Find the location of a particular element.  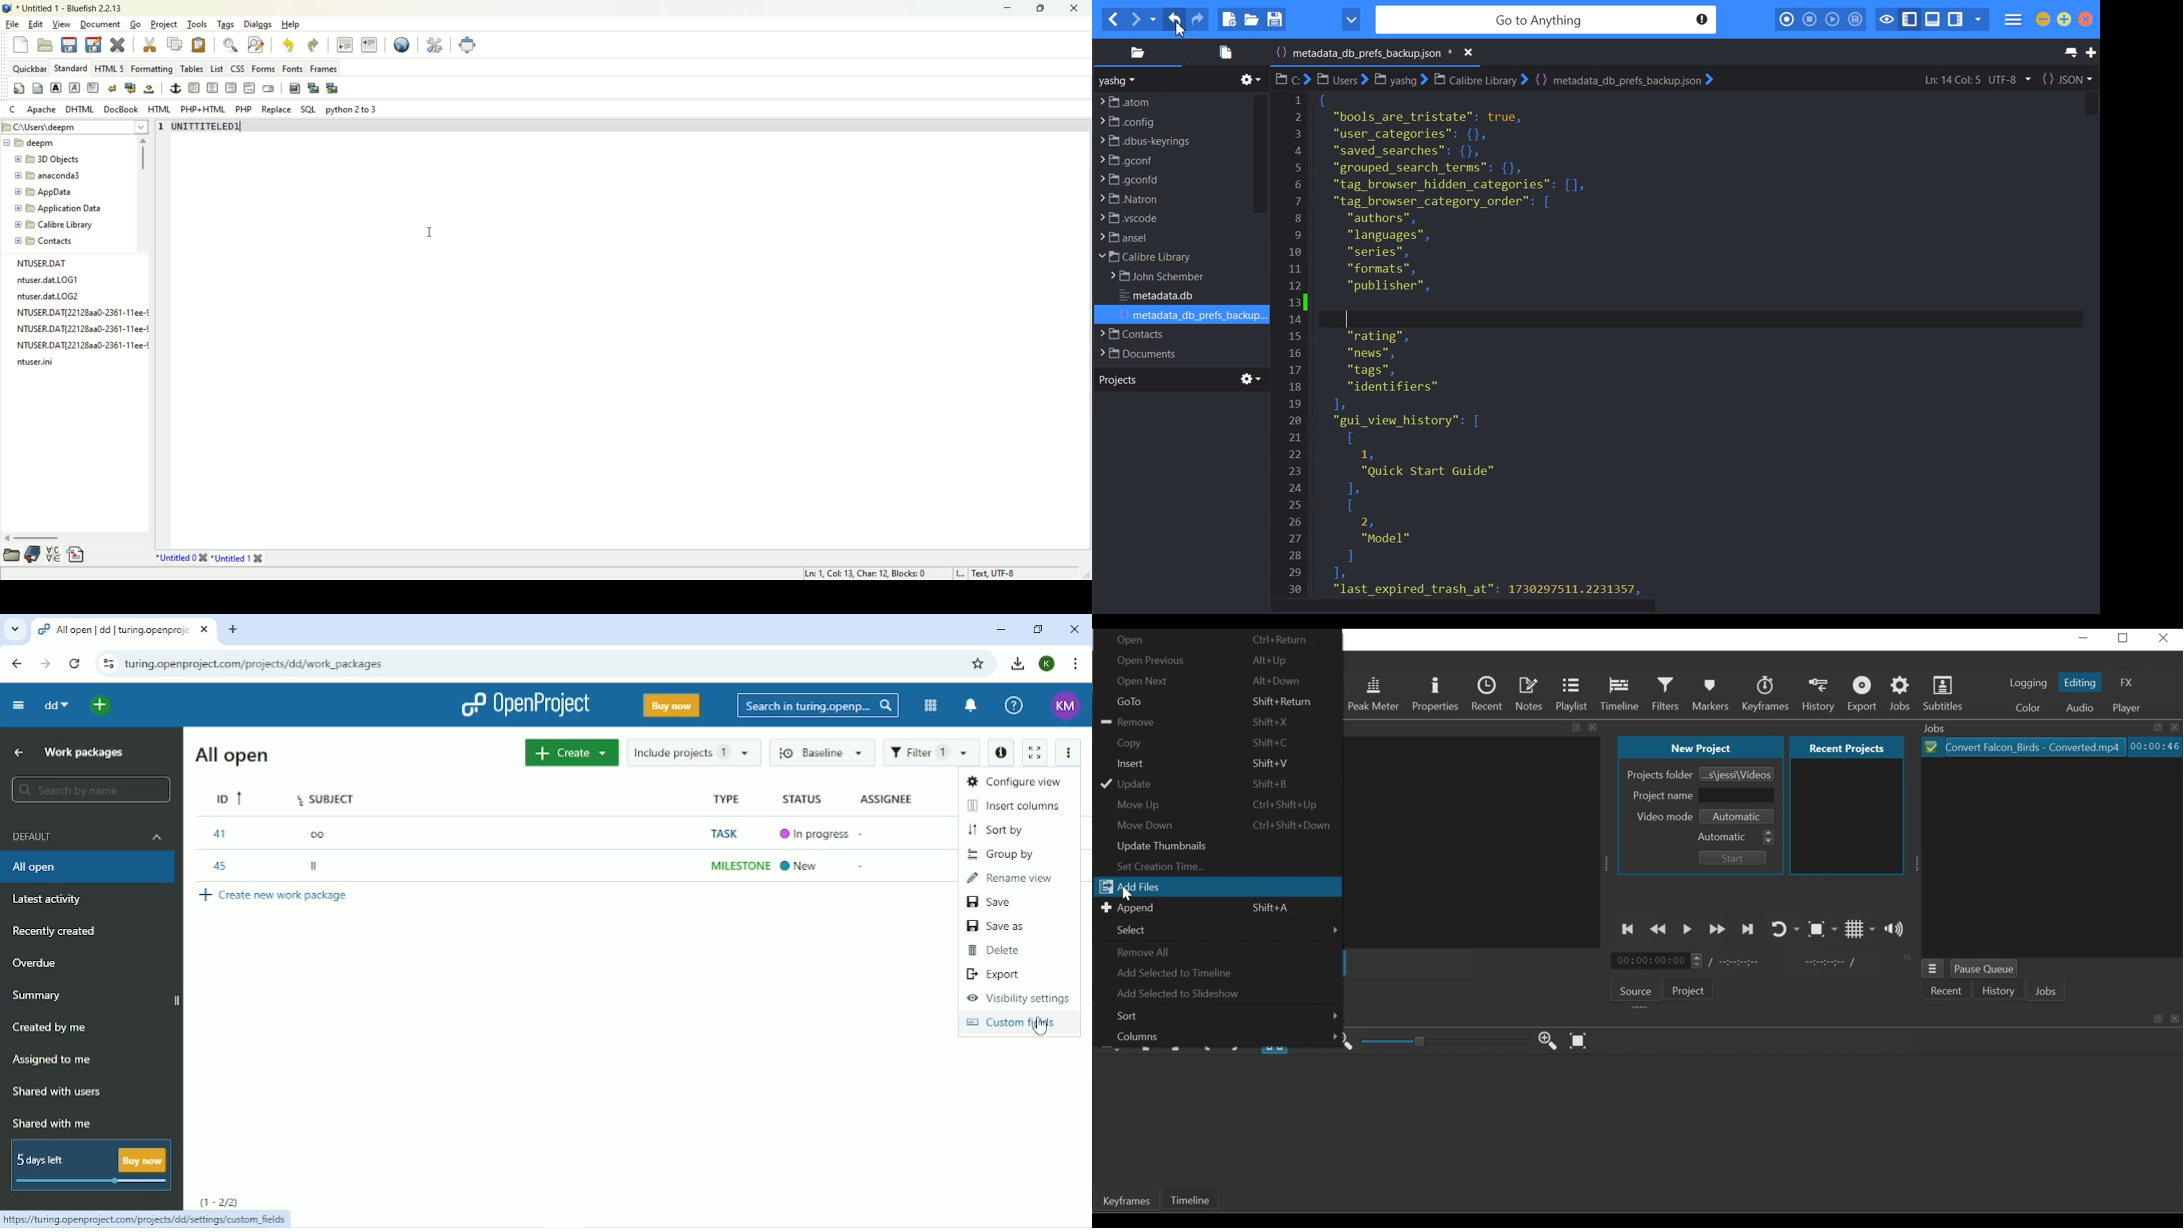

untitle0 is located at coordinates (179, 559).